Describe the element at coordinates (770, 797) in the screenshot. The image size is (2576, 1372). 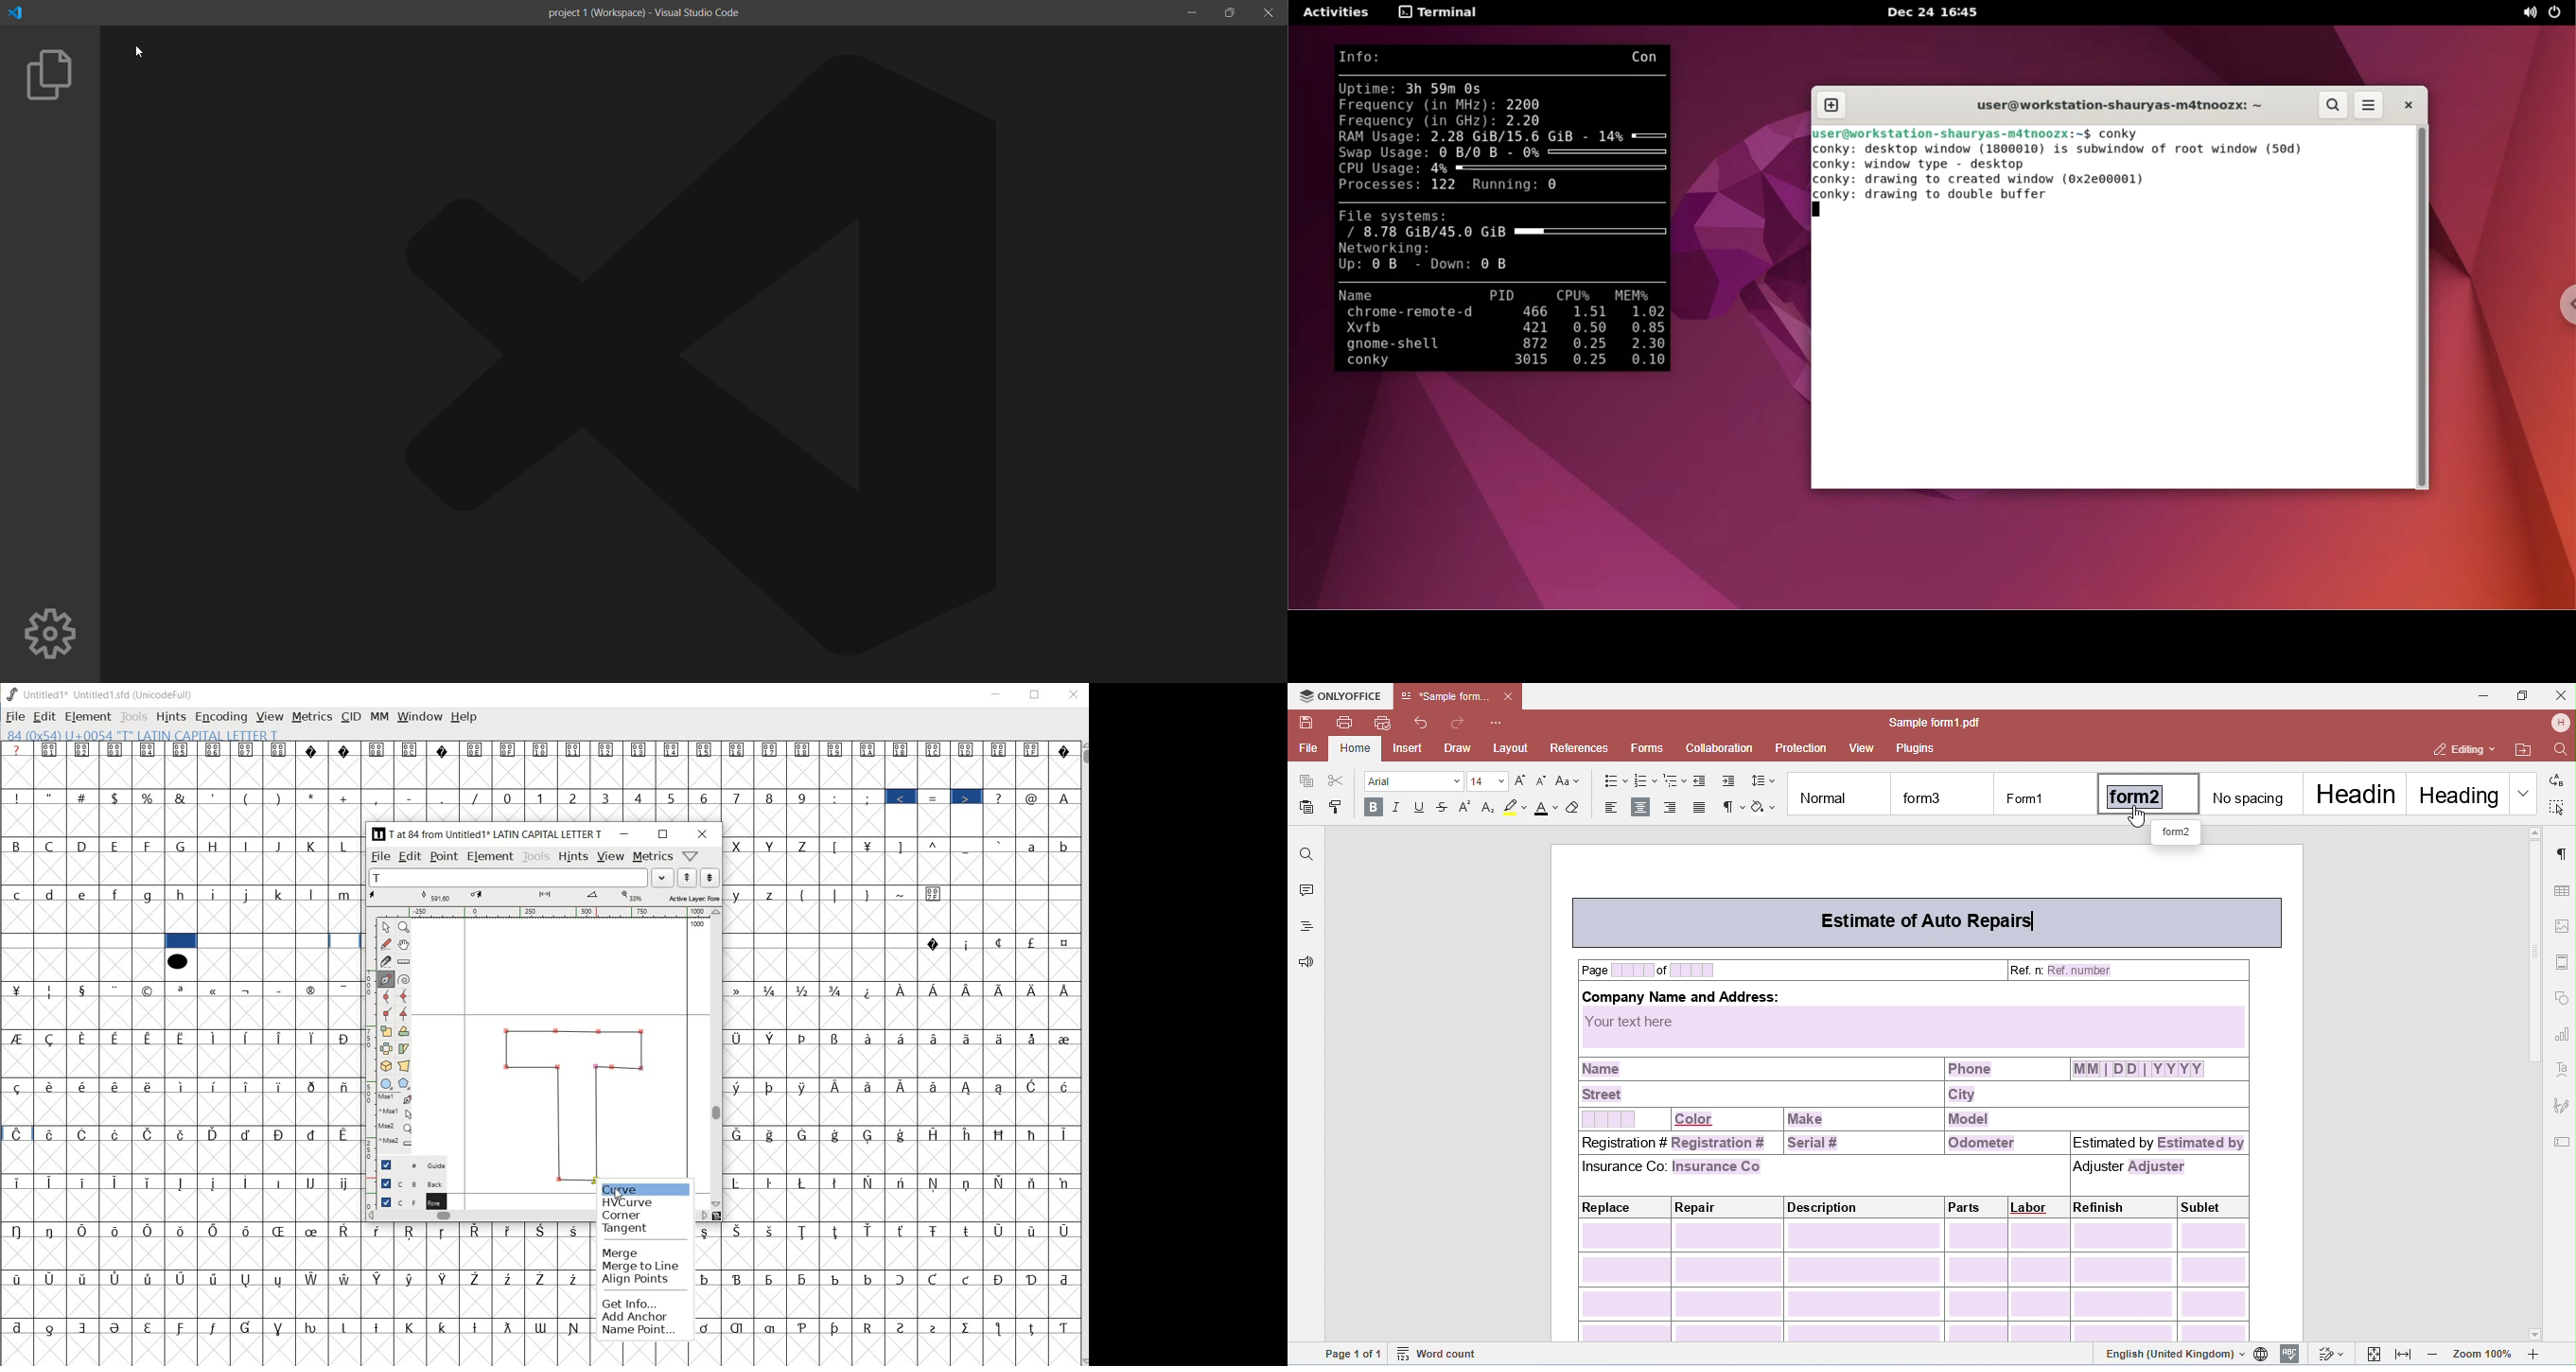
I see `8` at that location.